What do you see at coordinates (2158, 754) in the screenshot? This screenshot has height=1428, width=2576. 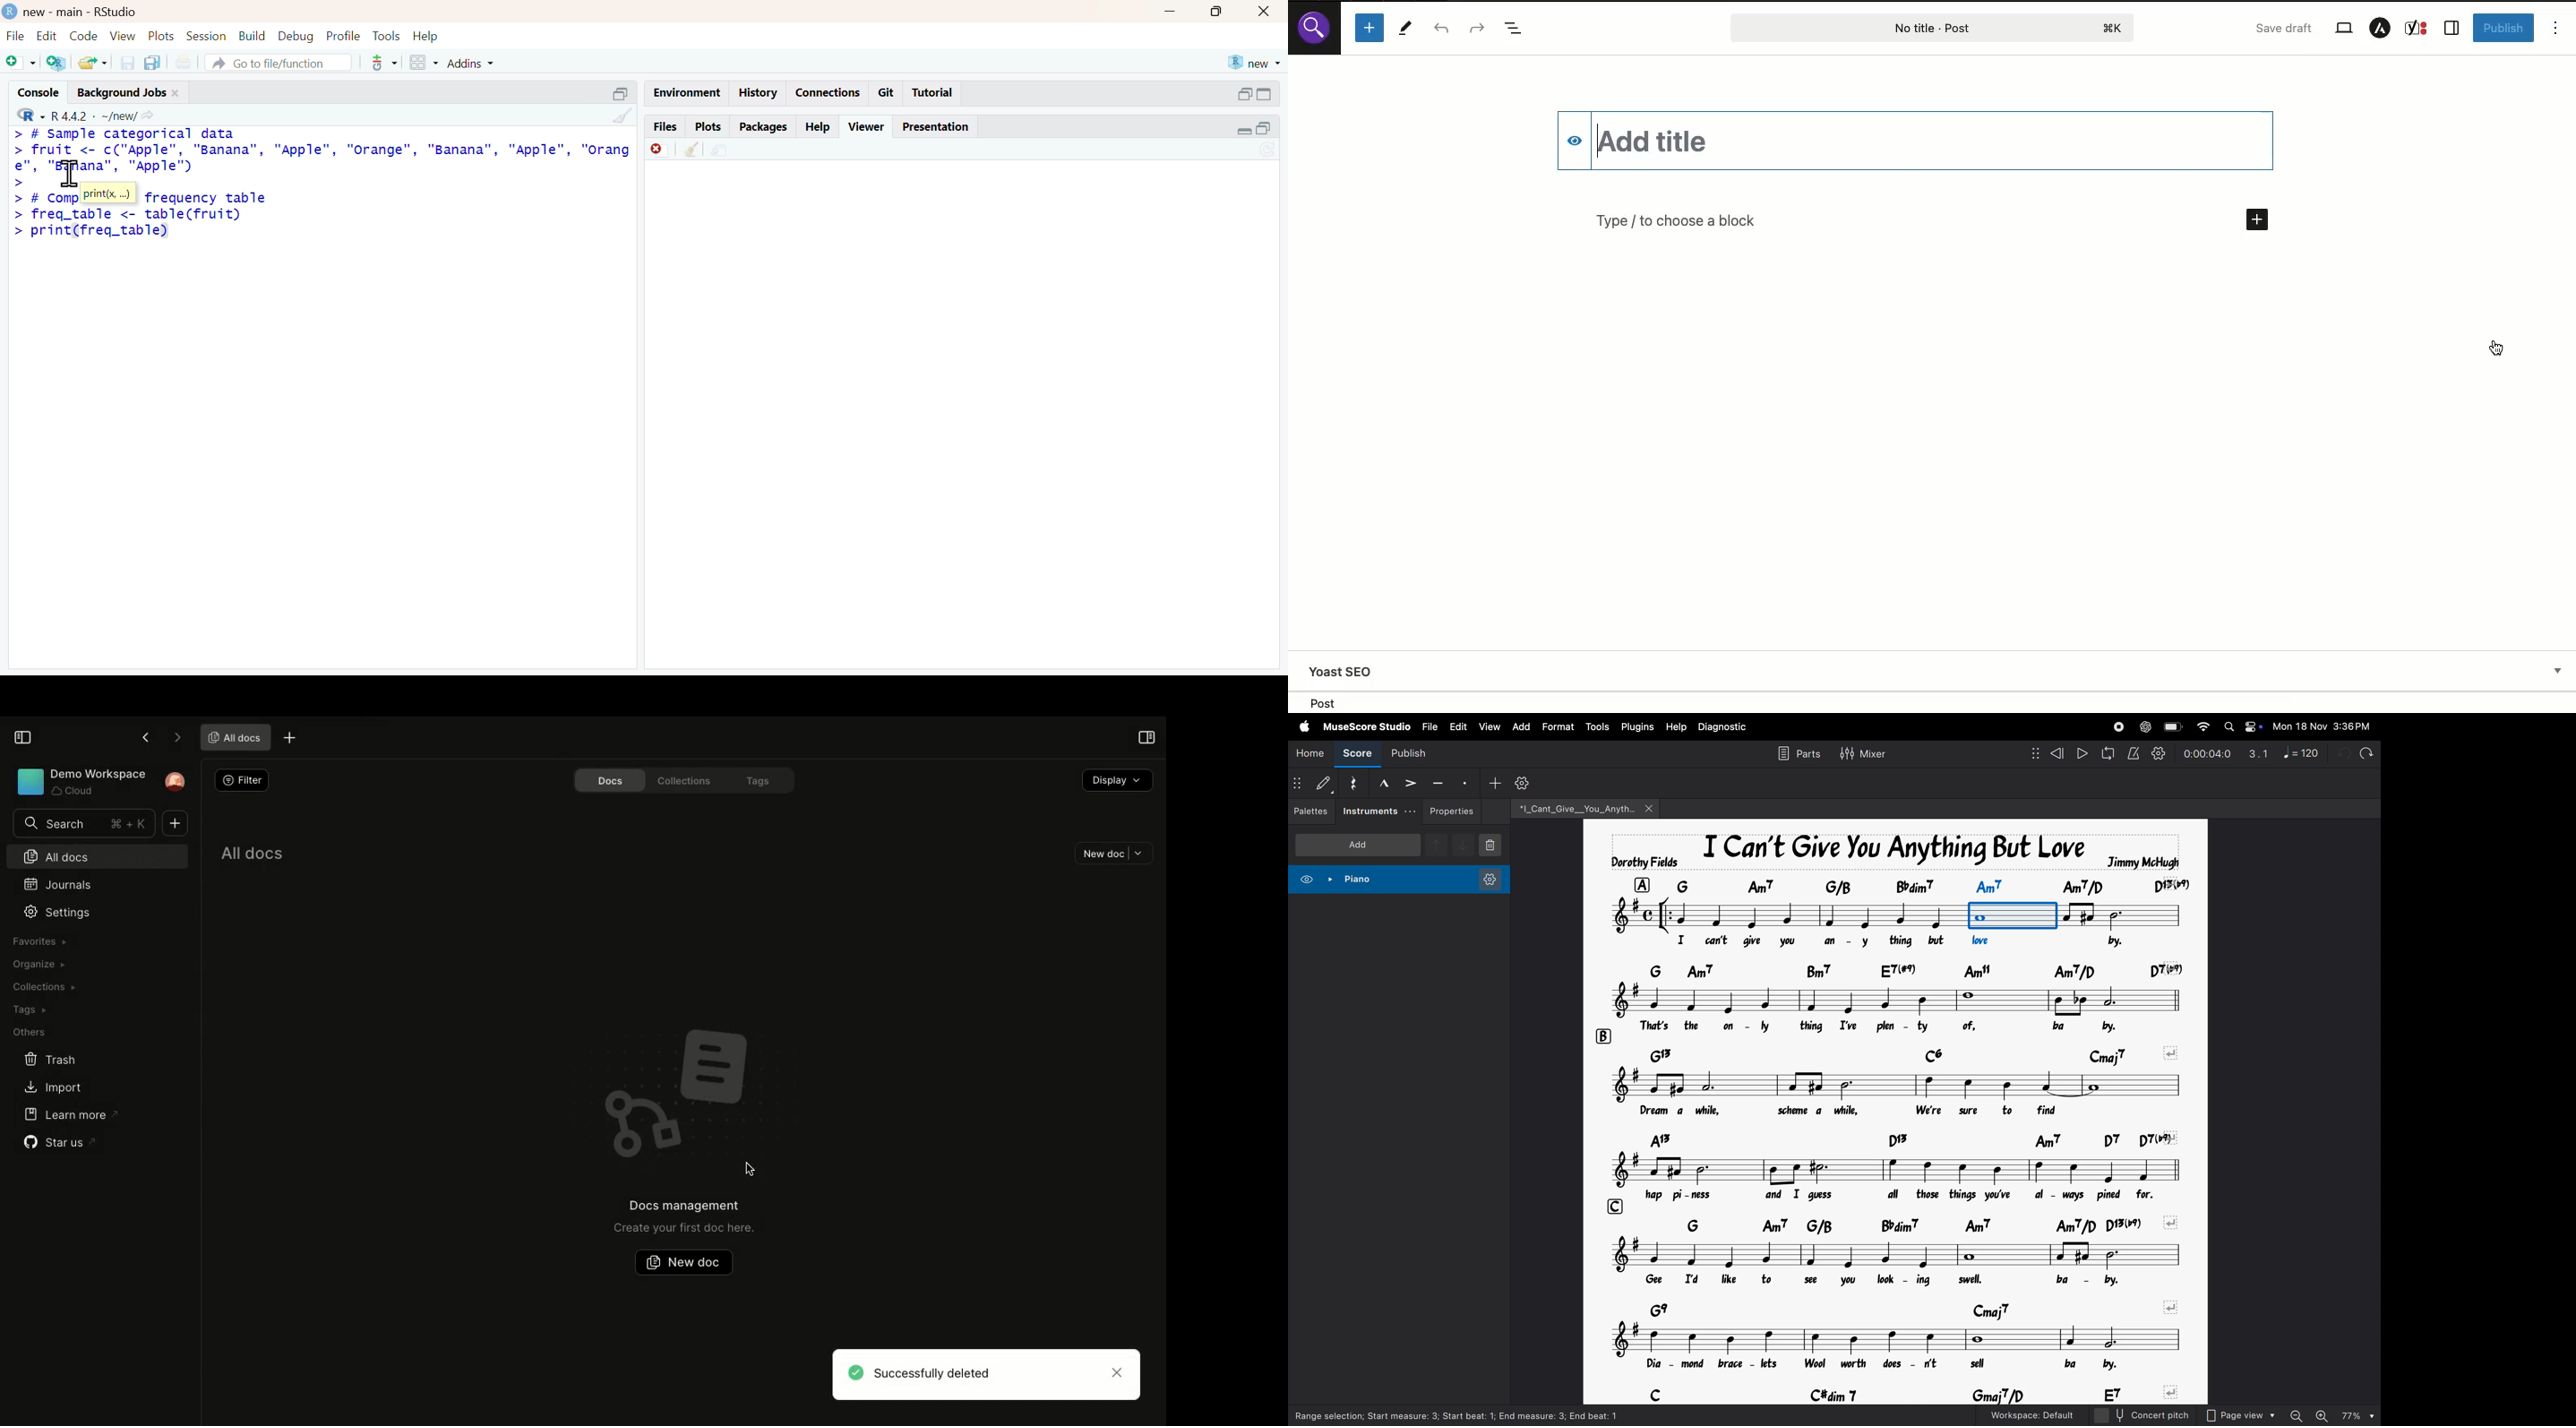 I see `playback settings` at bounding box center [2158, 754].